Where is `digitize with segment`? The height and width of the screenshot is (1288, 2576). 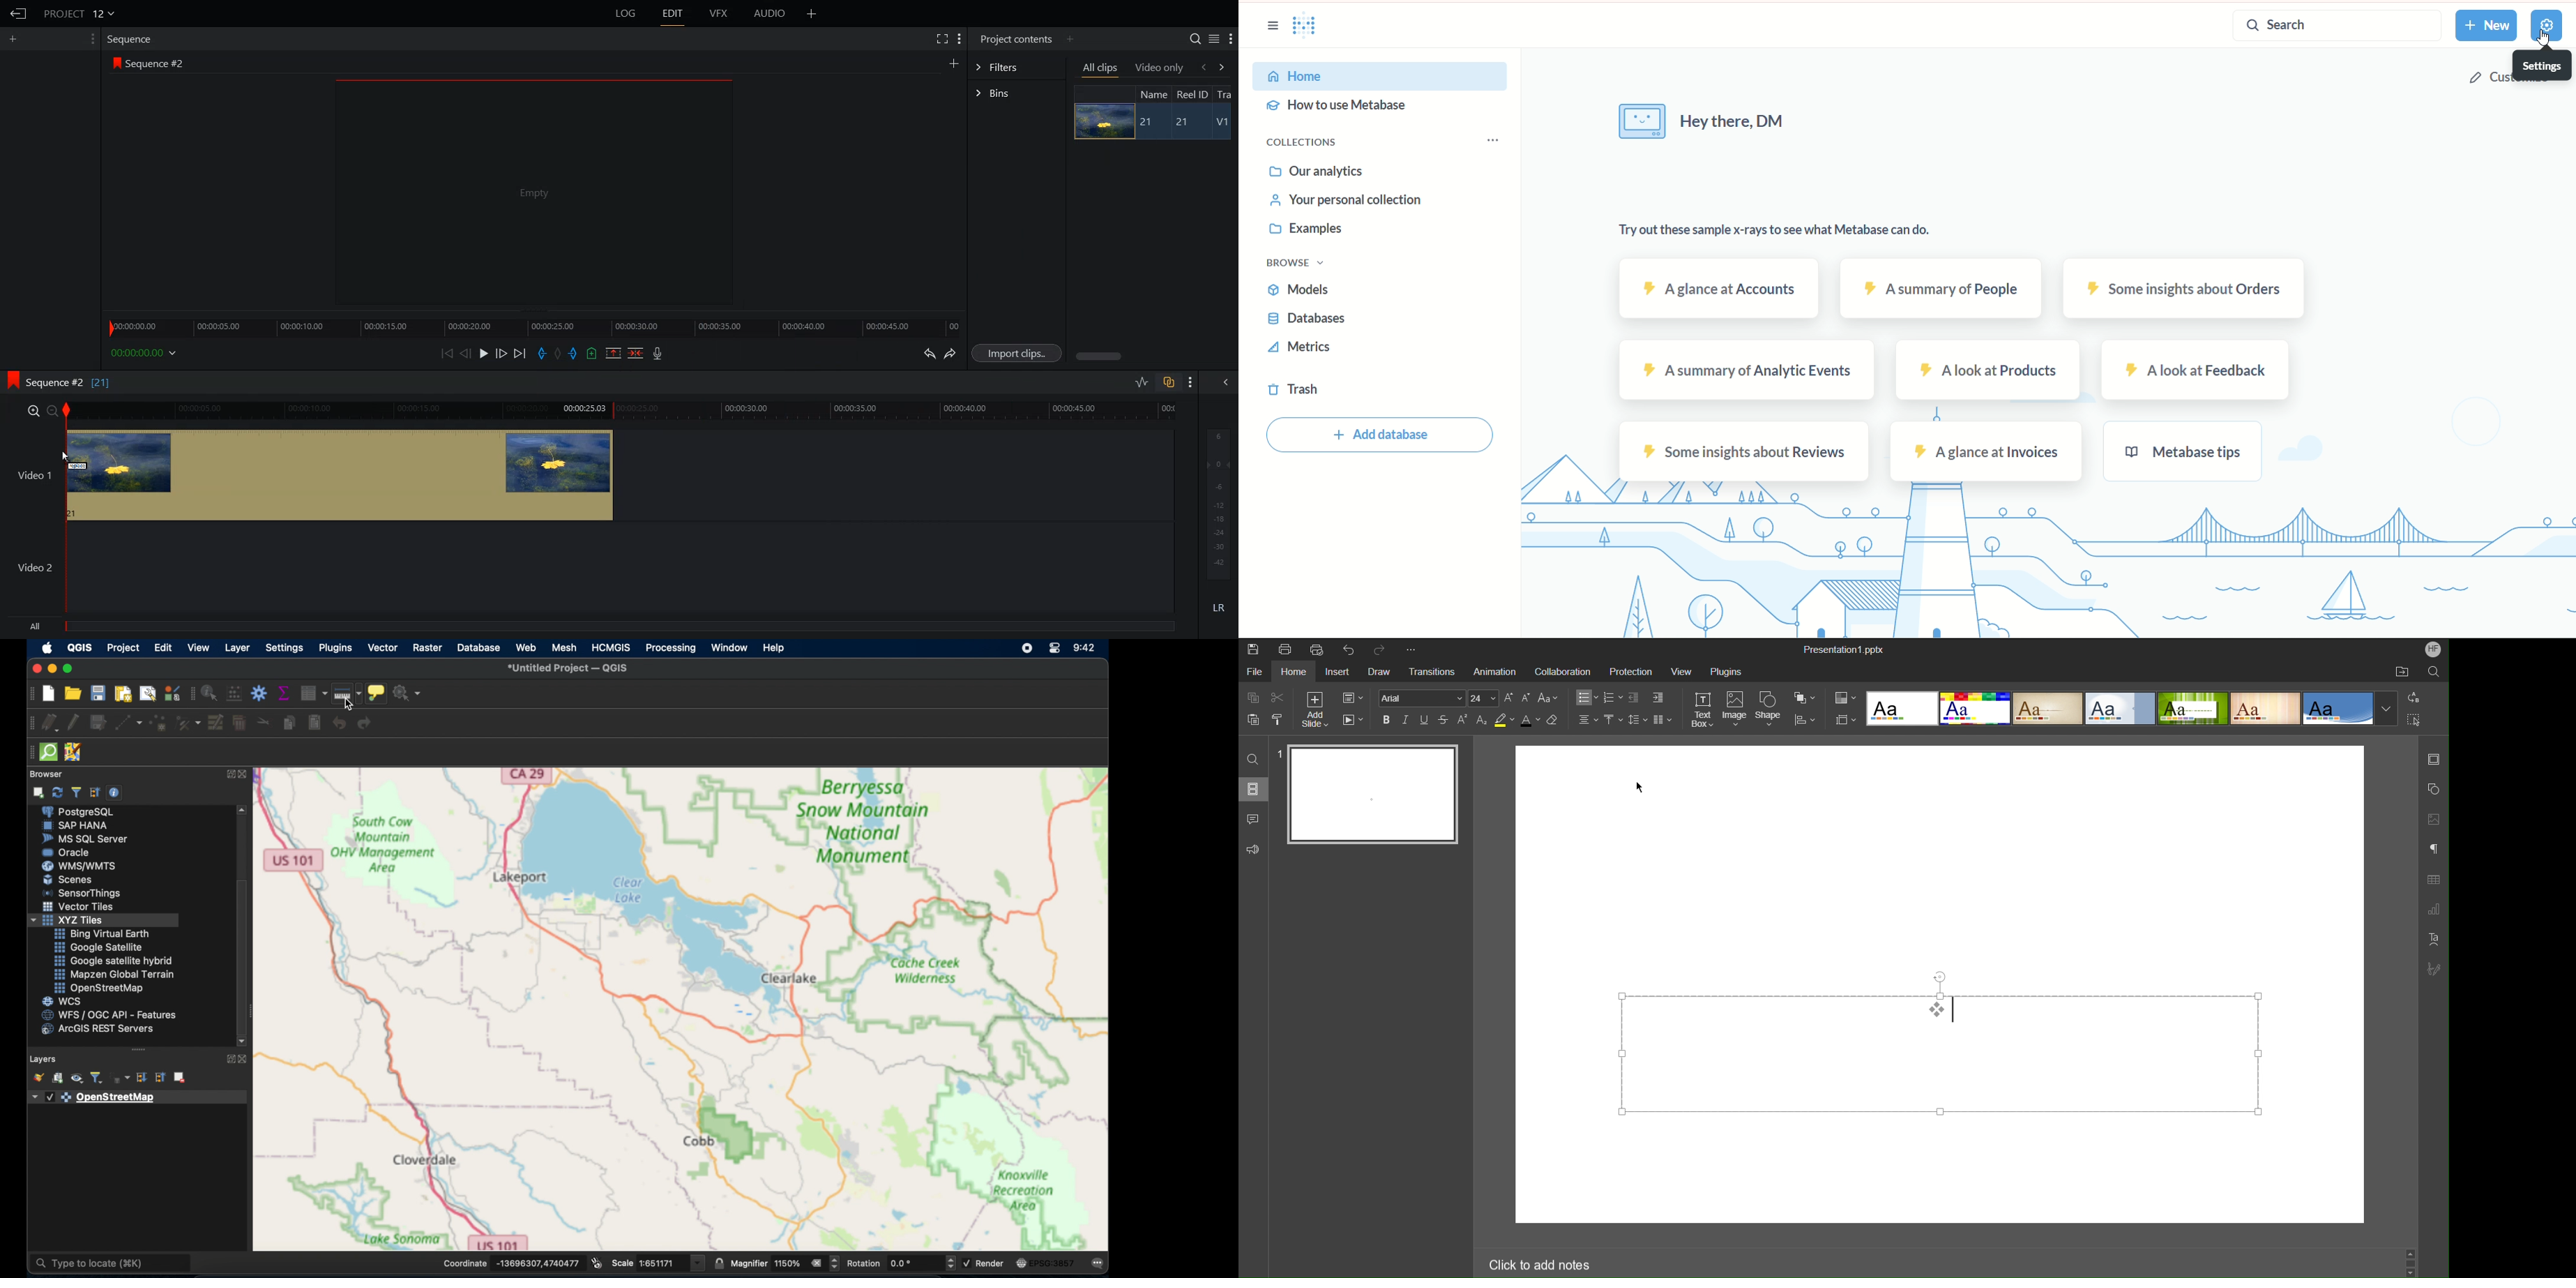
digitize with segment is located at coordinates (128, 724).